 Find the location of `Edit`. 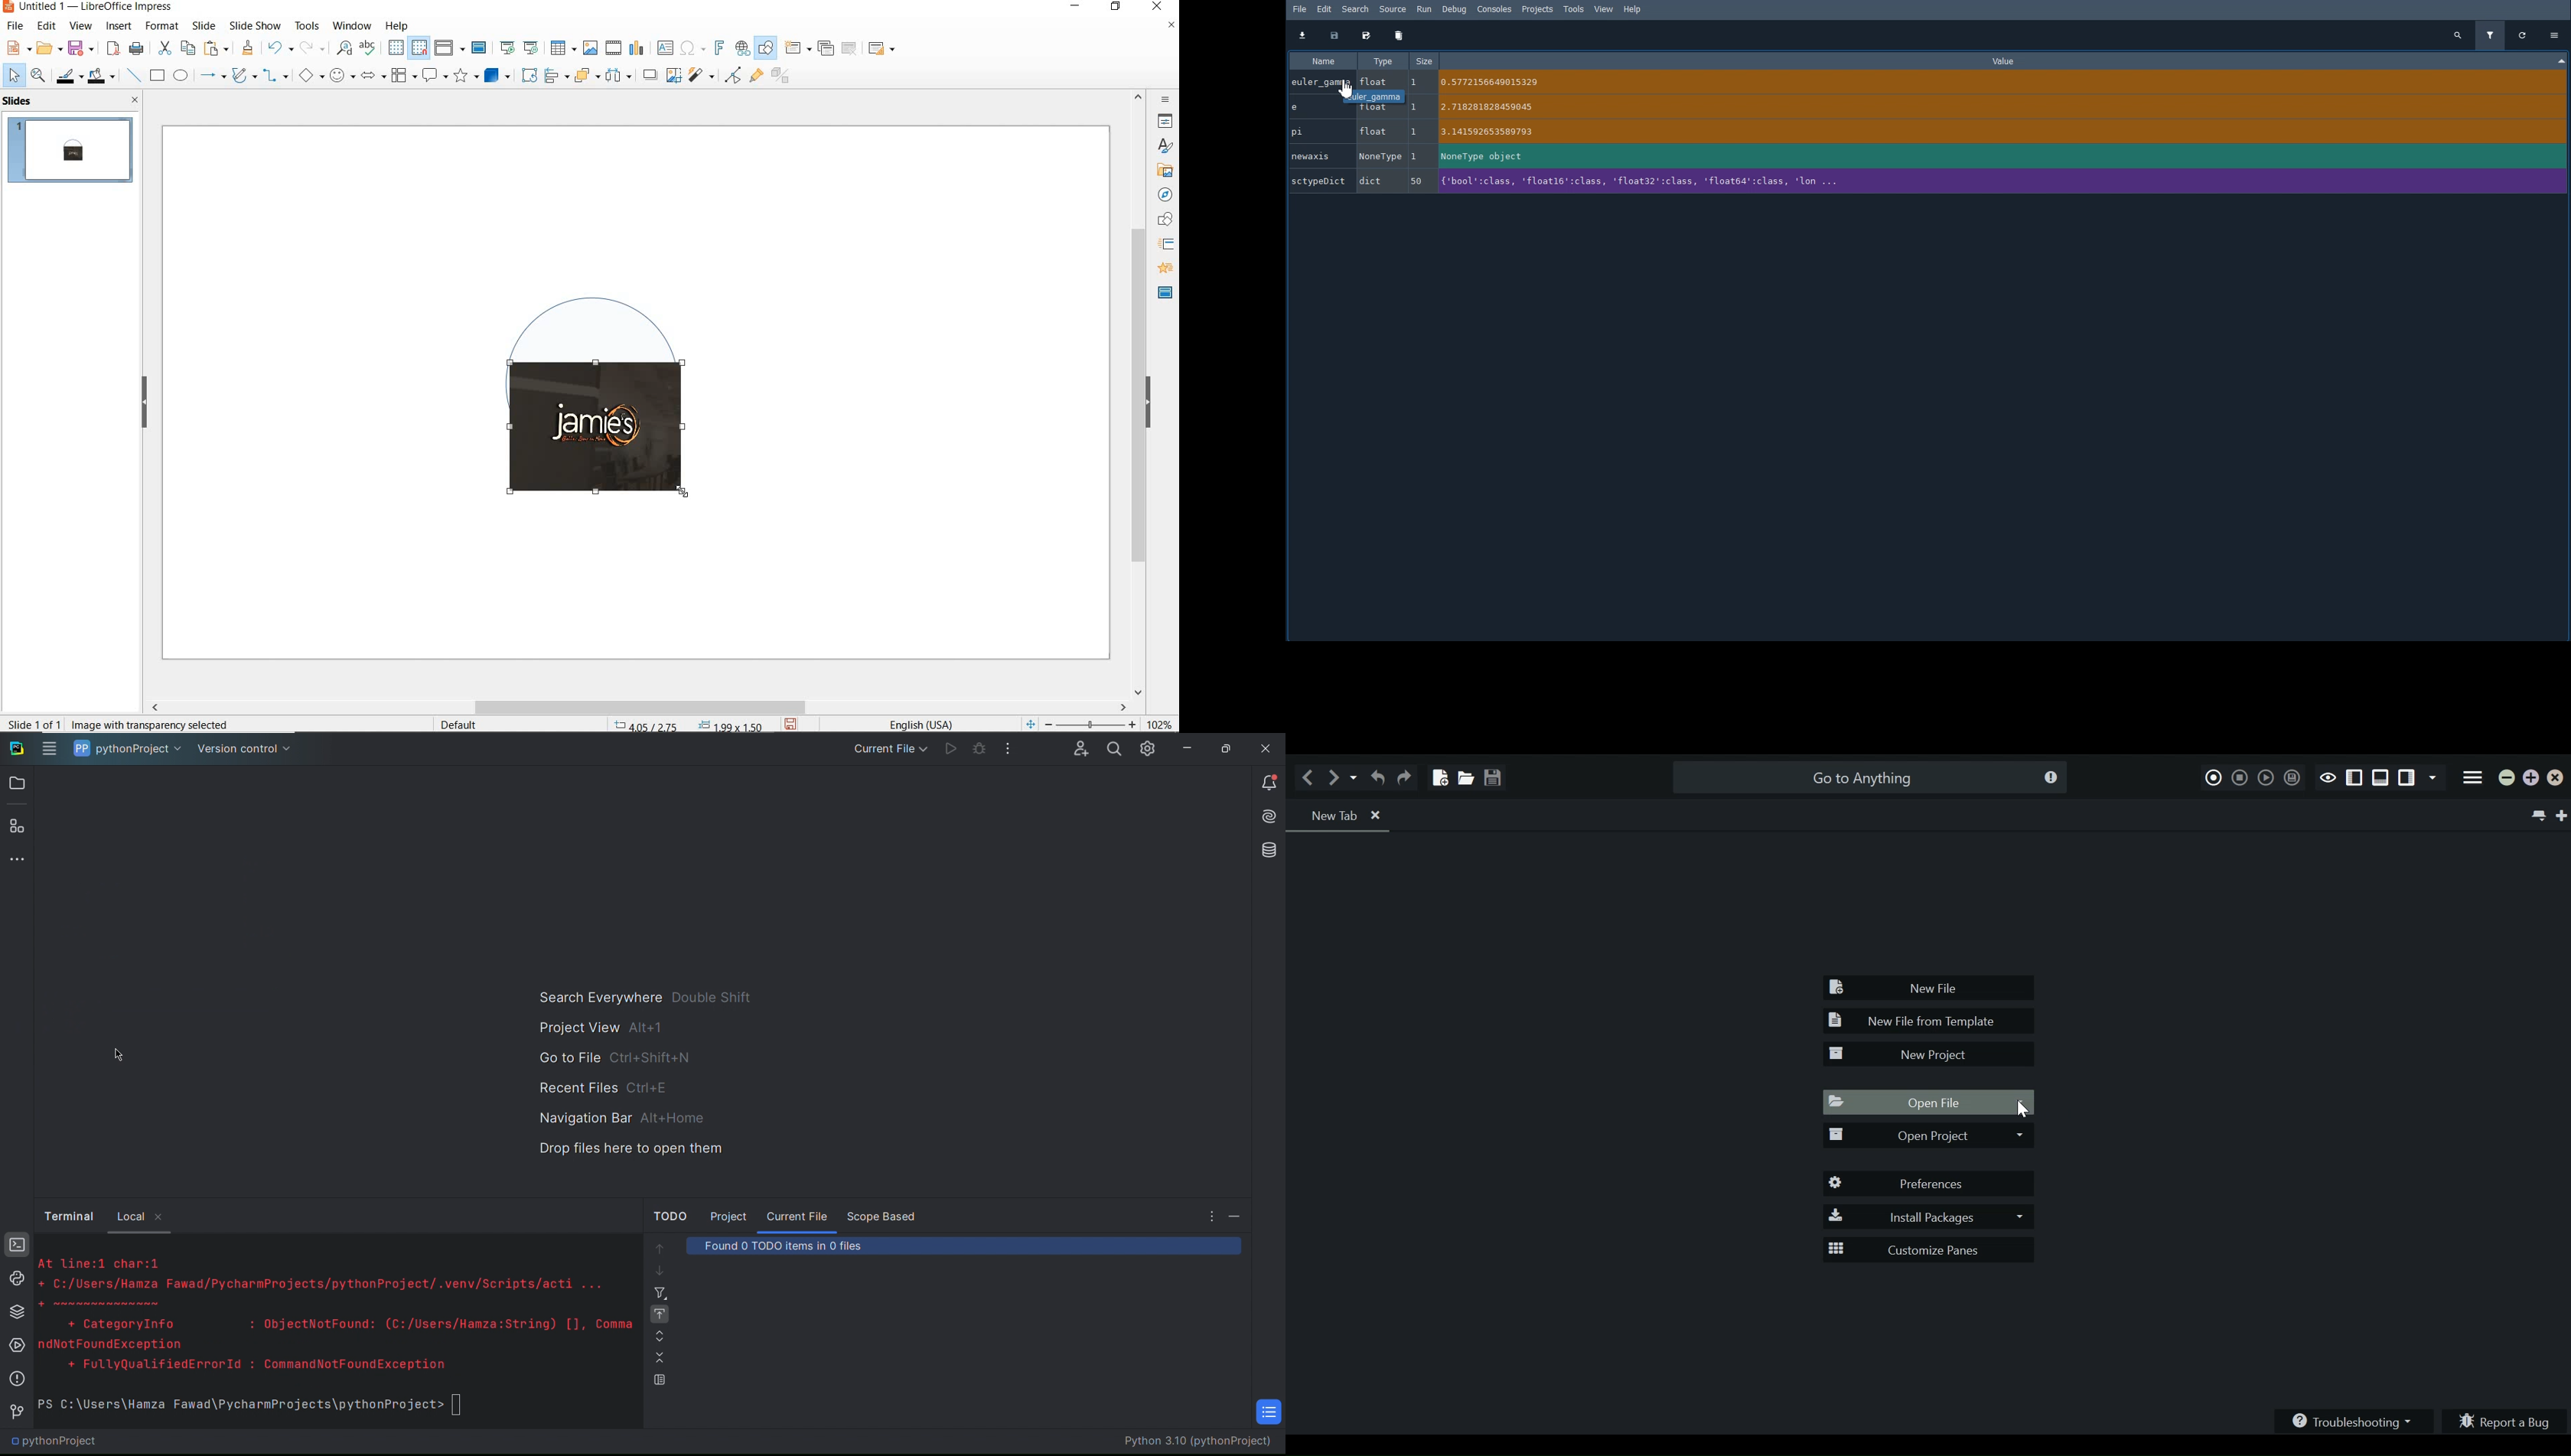

Edit is located at coordinates (1327, 9).